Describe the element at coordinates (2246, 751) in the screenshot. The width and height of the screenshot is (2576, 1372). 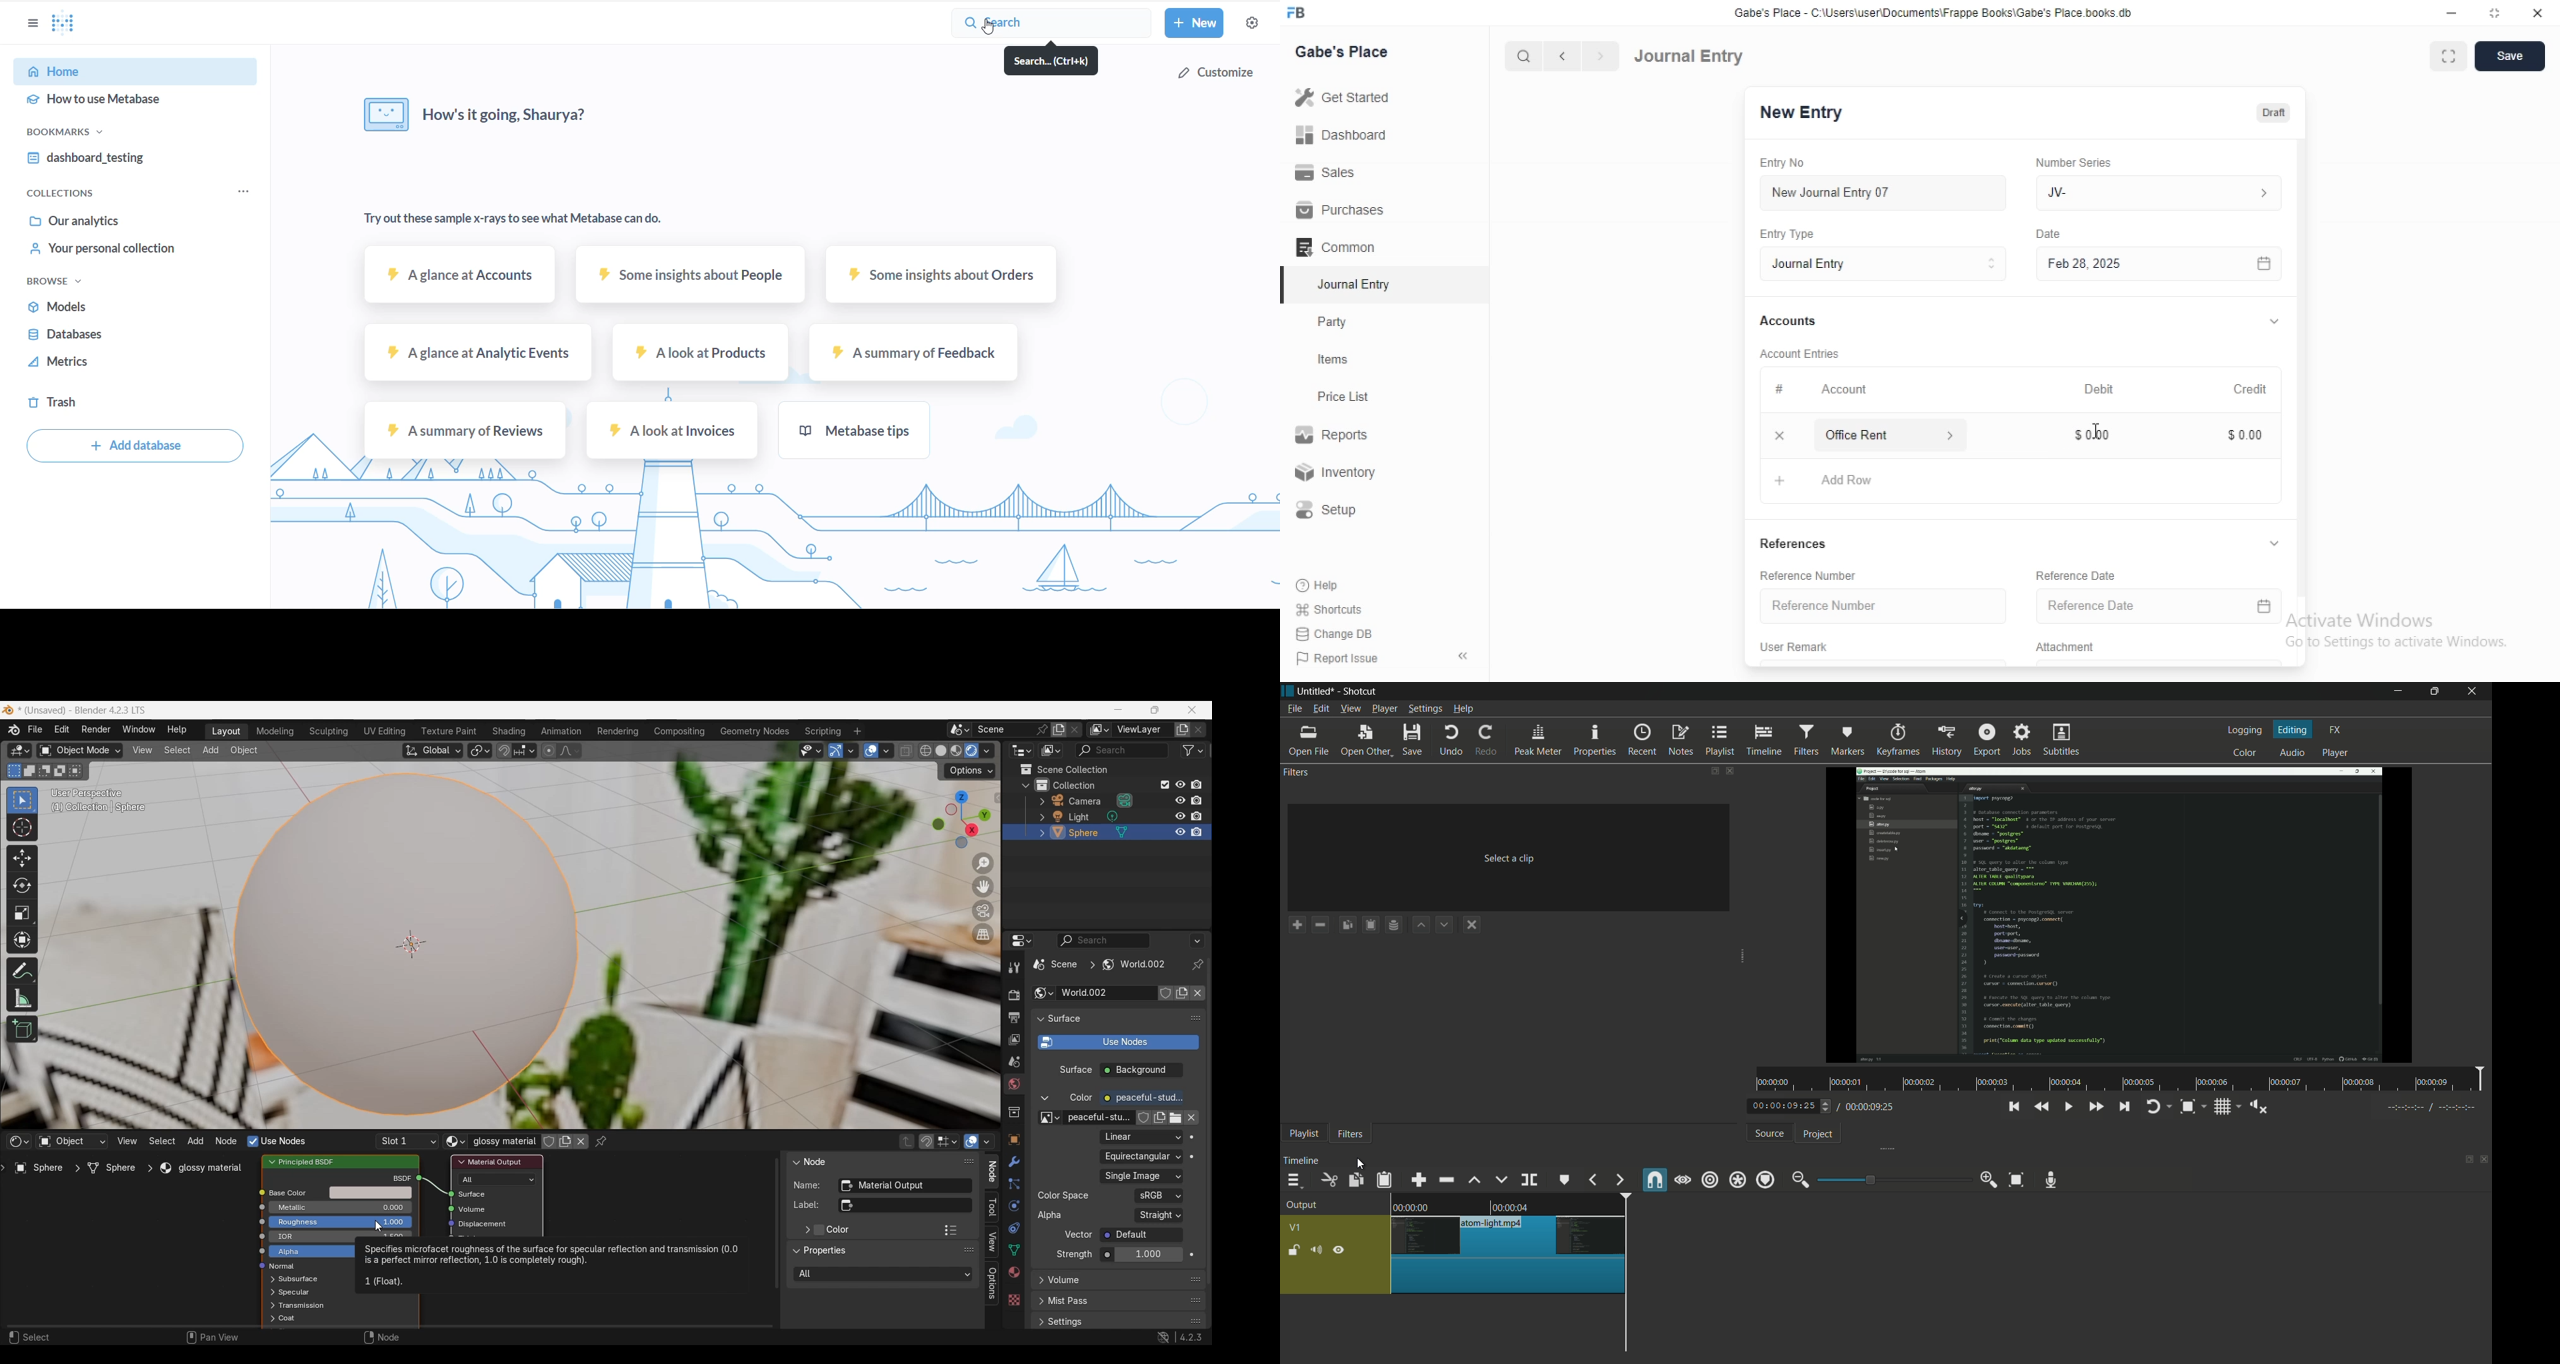
I see `color` at that location.